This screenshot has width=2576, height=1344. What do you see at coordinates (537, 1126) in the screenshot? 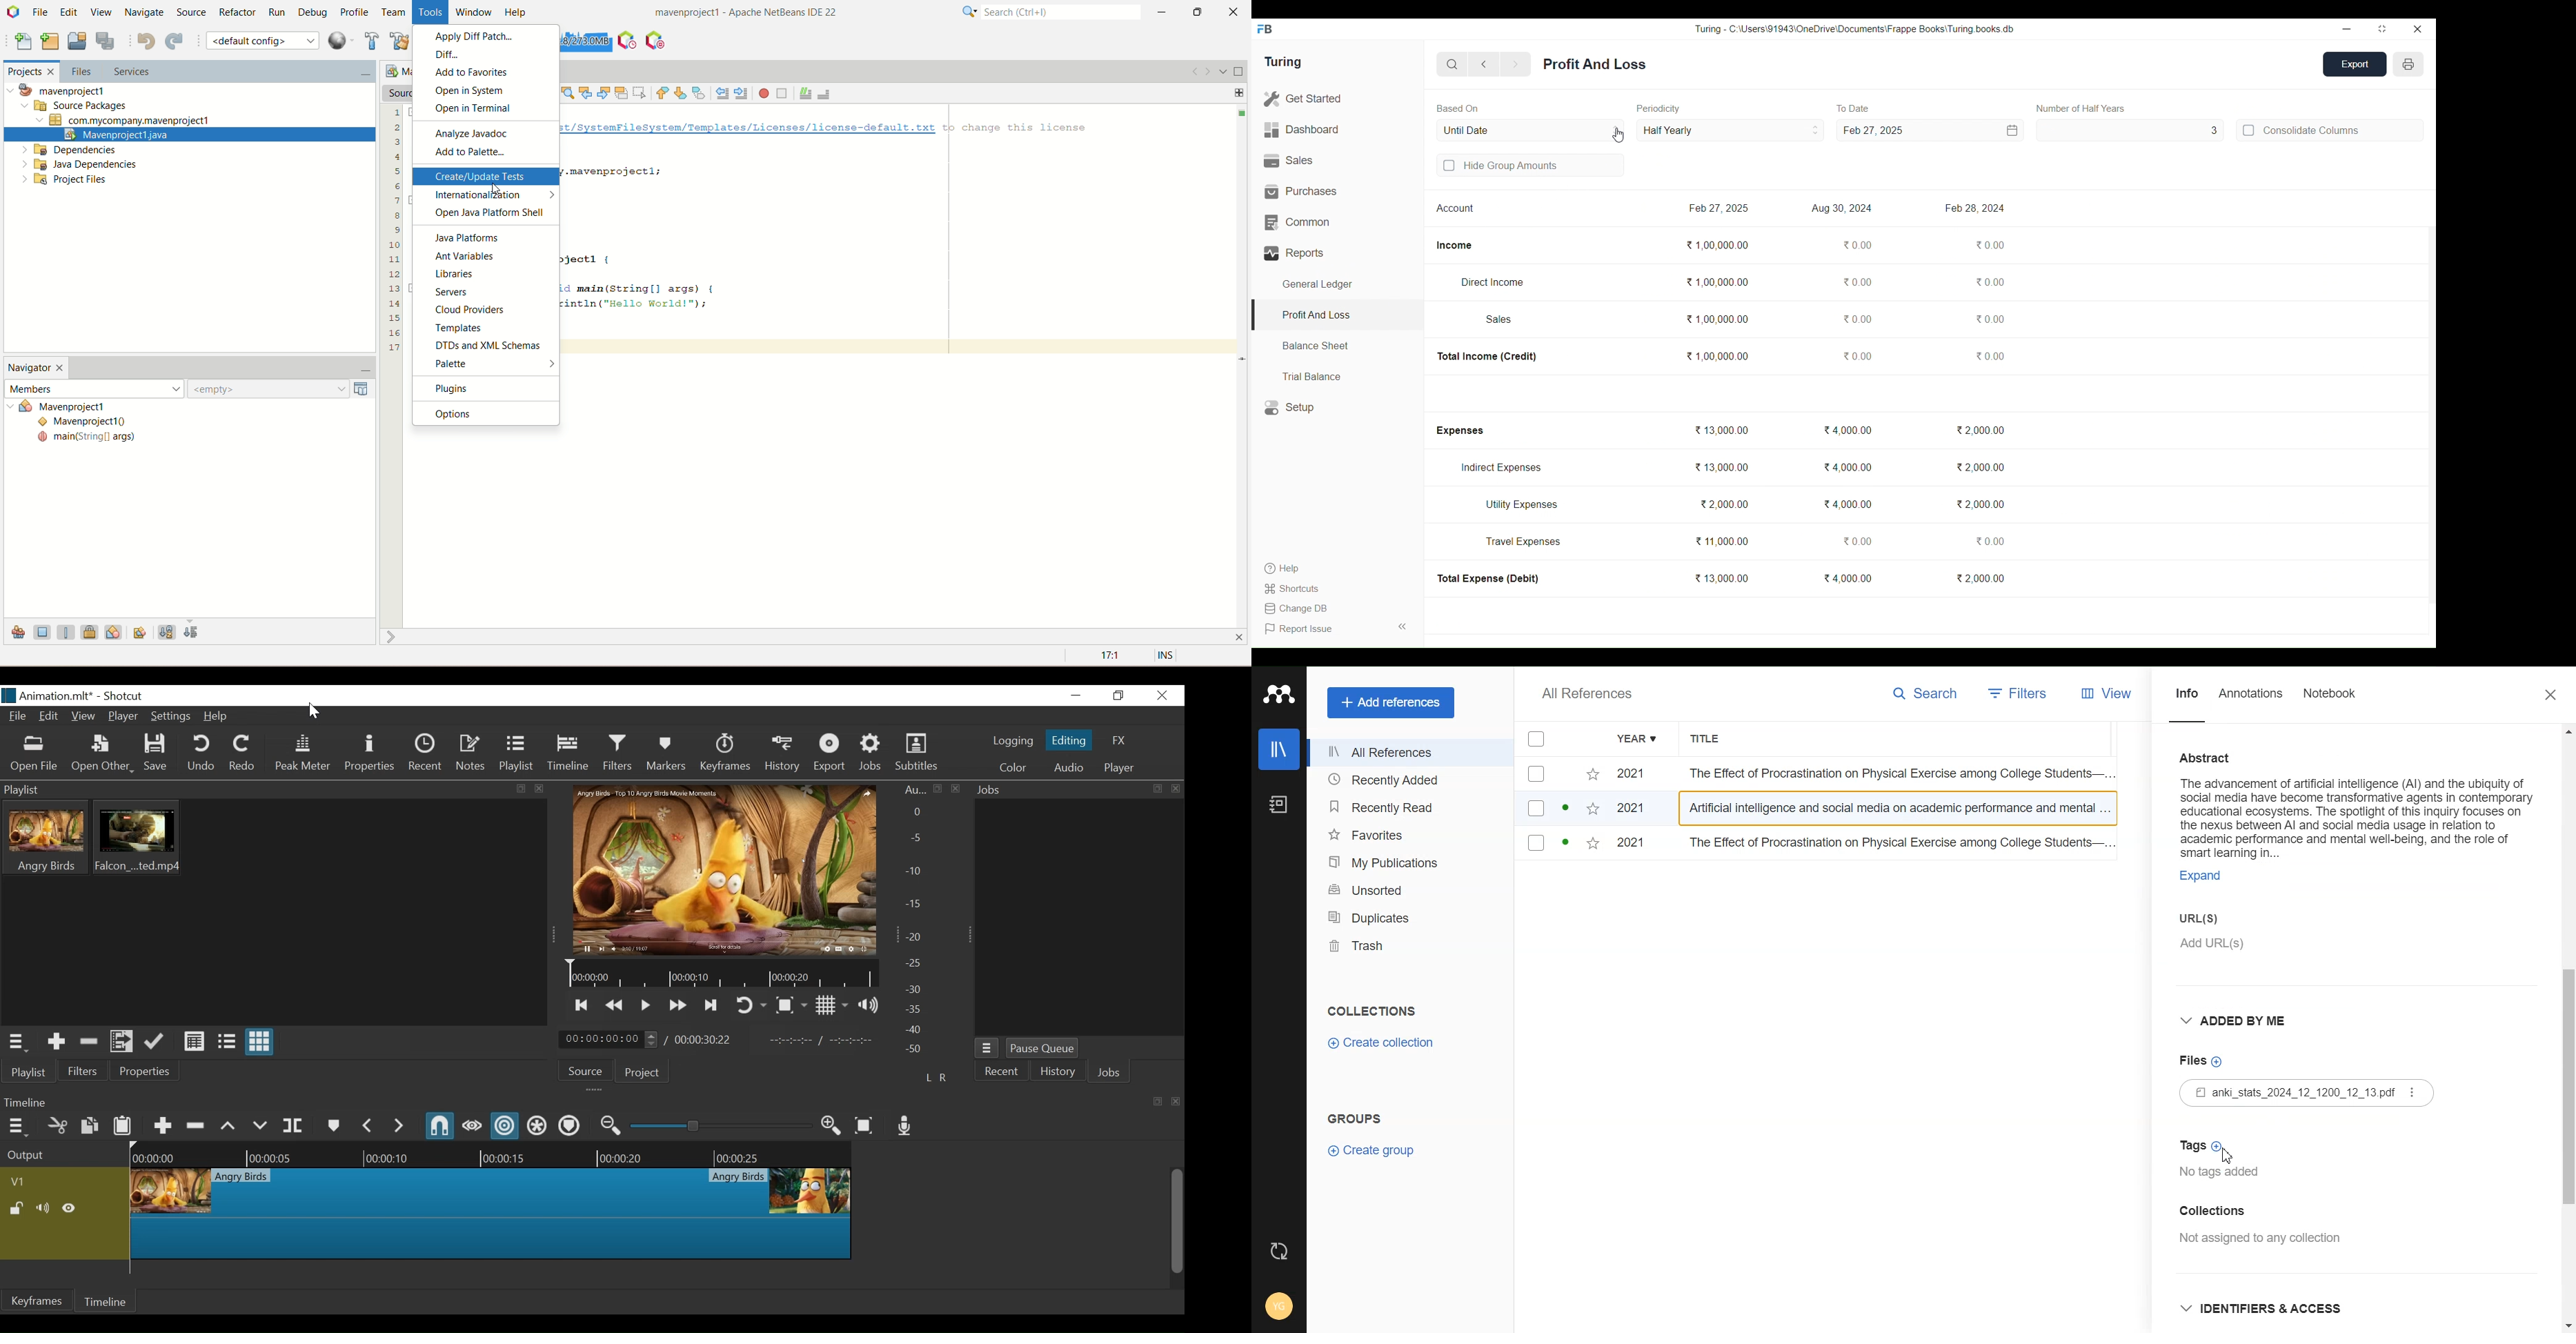
I see `Ripple all tracks` at bounding box center [537, 1126].